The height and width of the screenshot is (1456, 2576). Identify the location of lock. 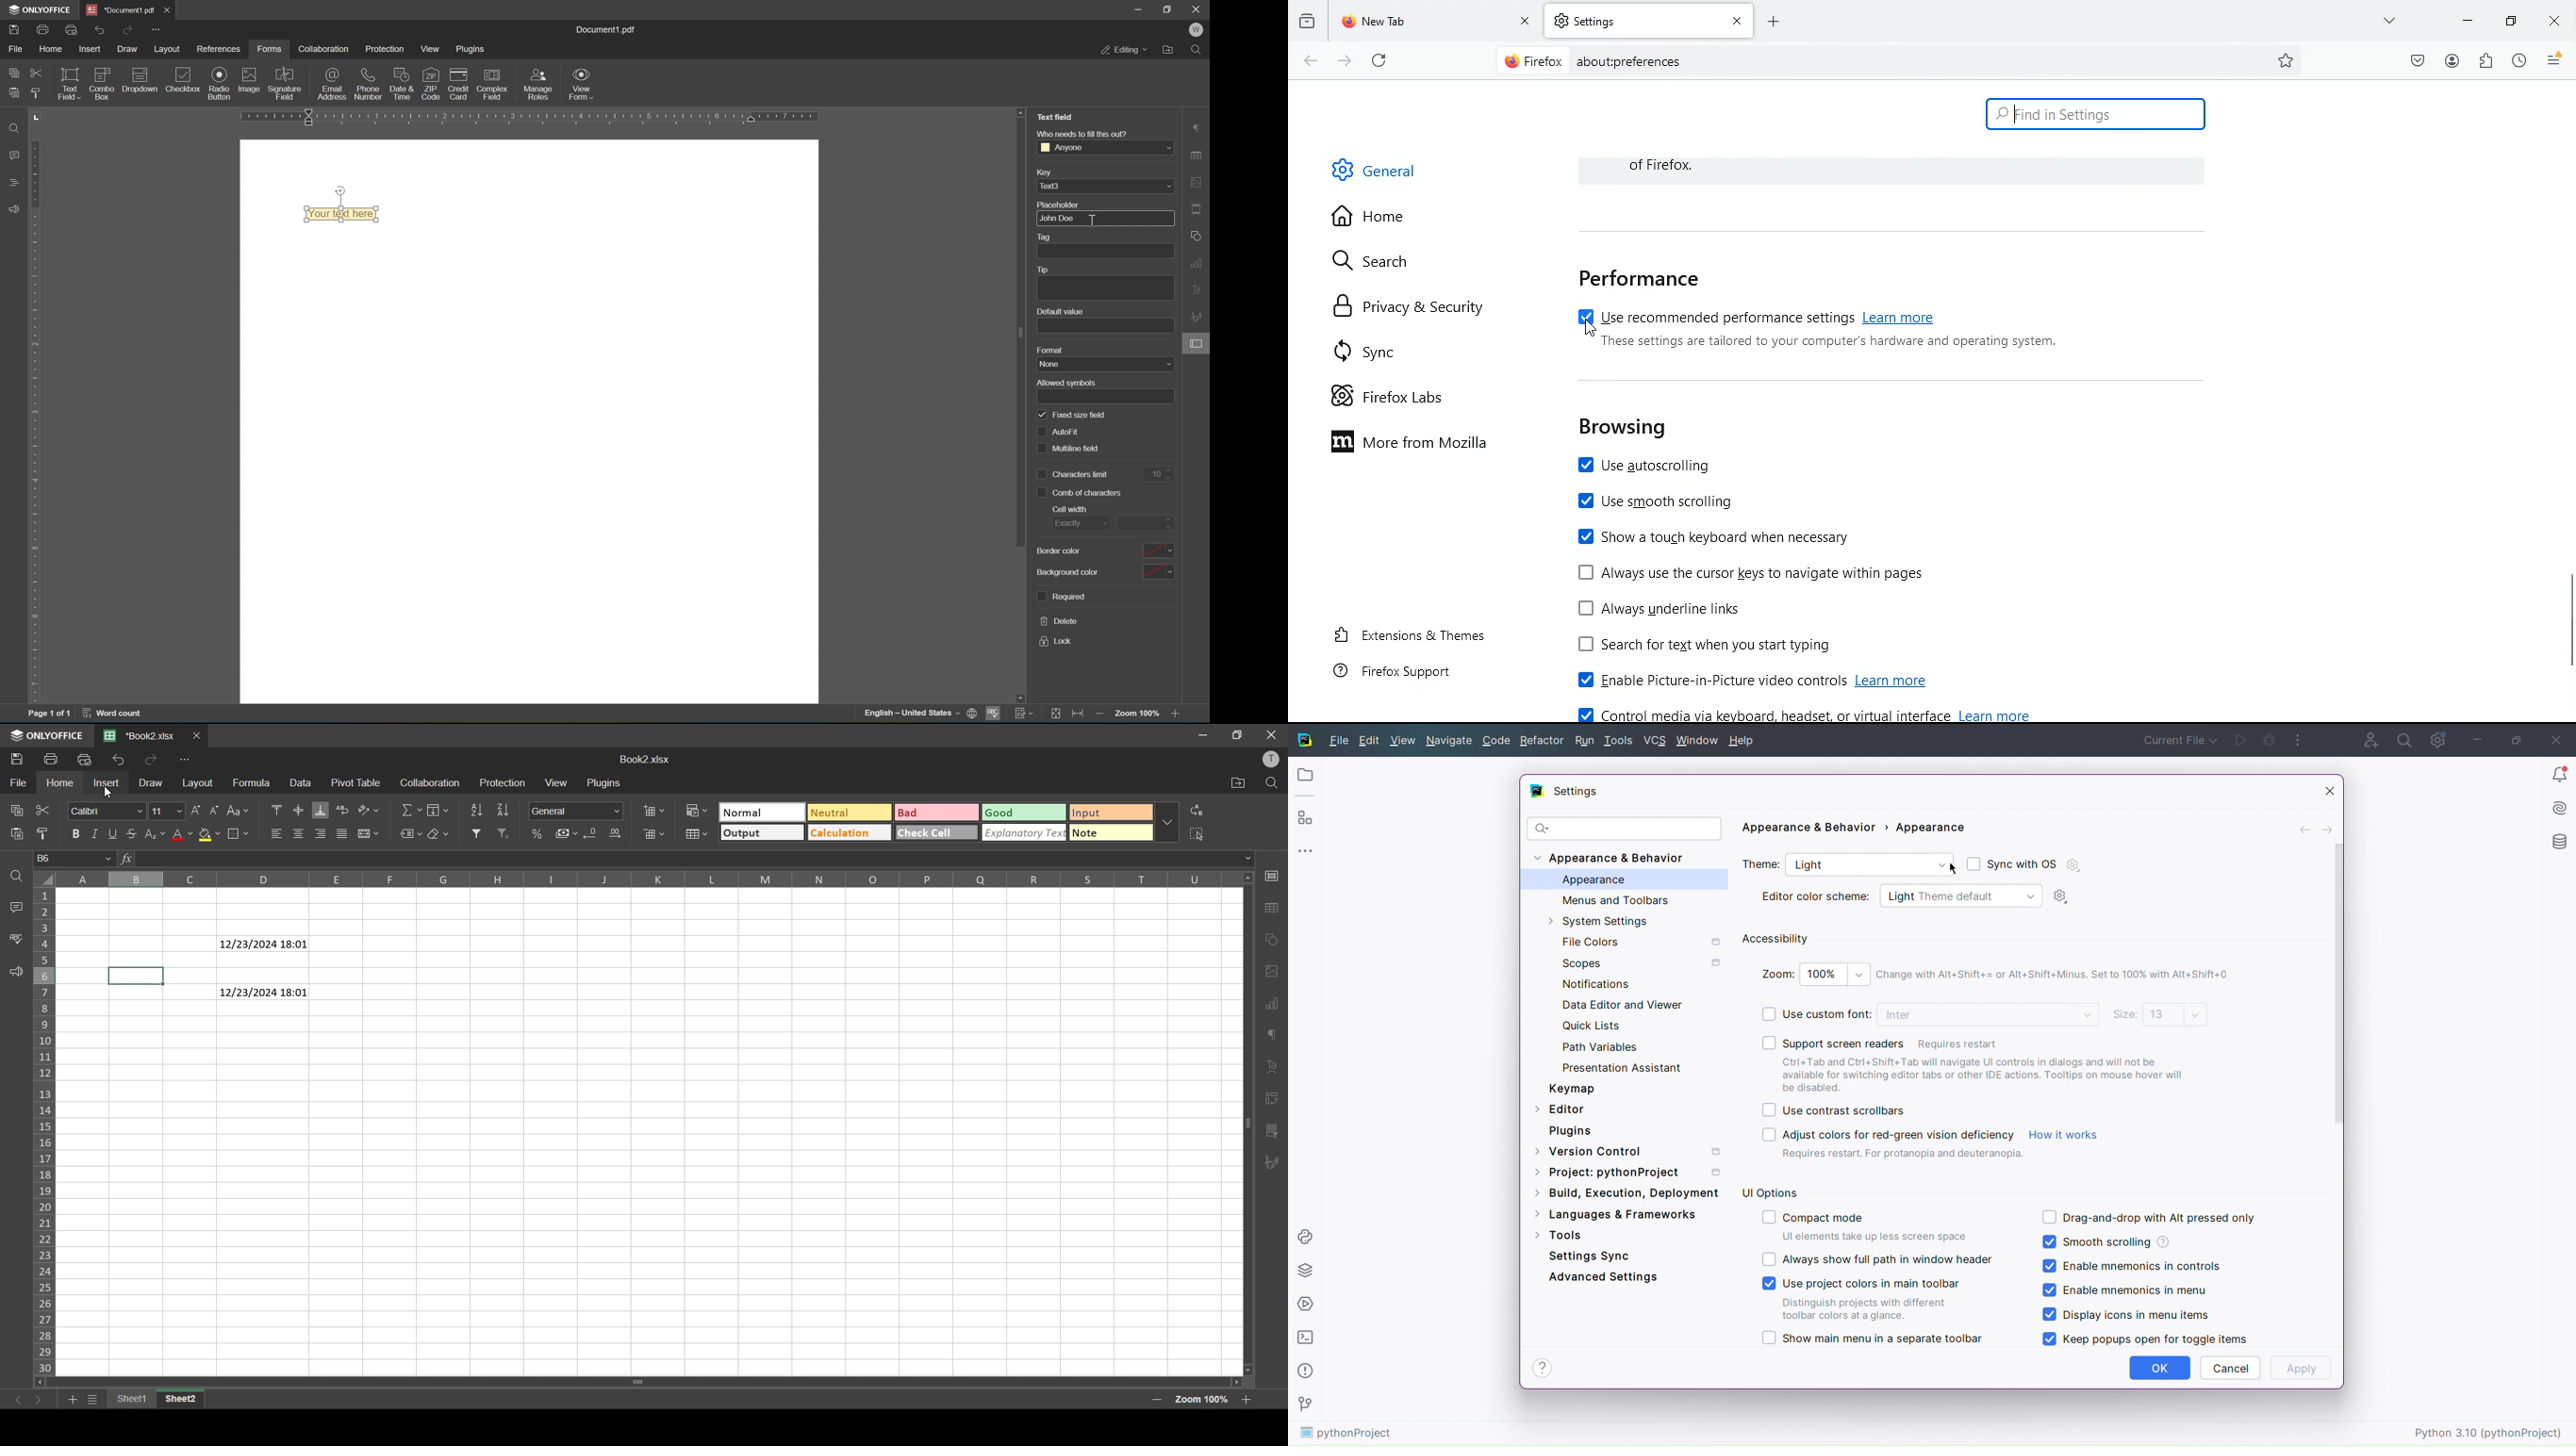
(1056, 644).